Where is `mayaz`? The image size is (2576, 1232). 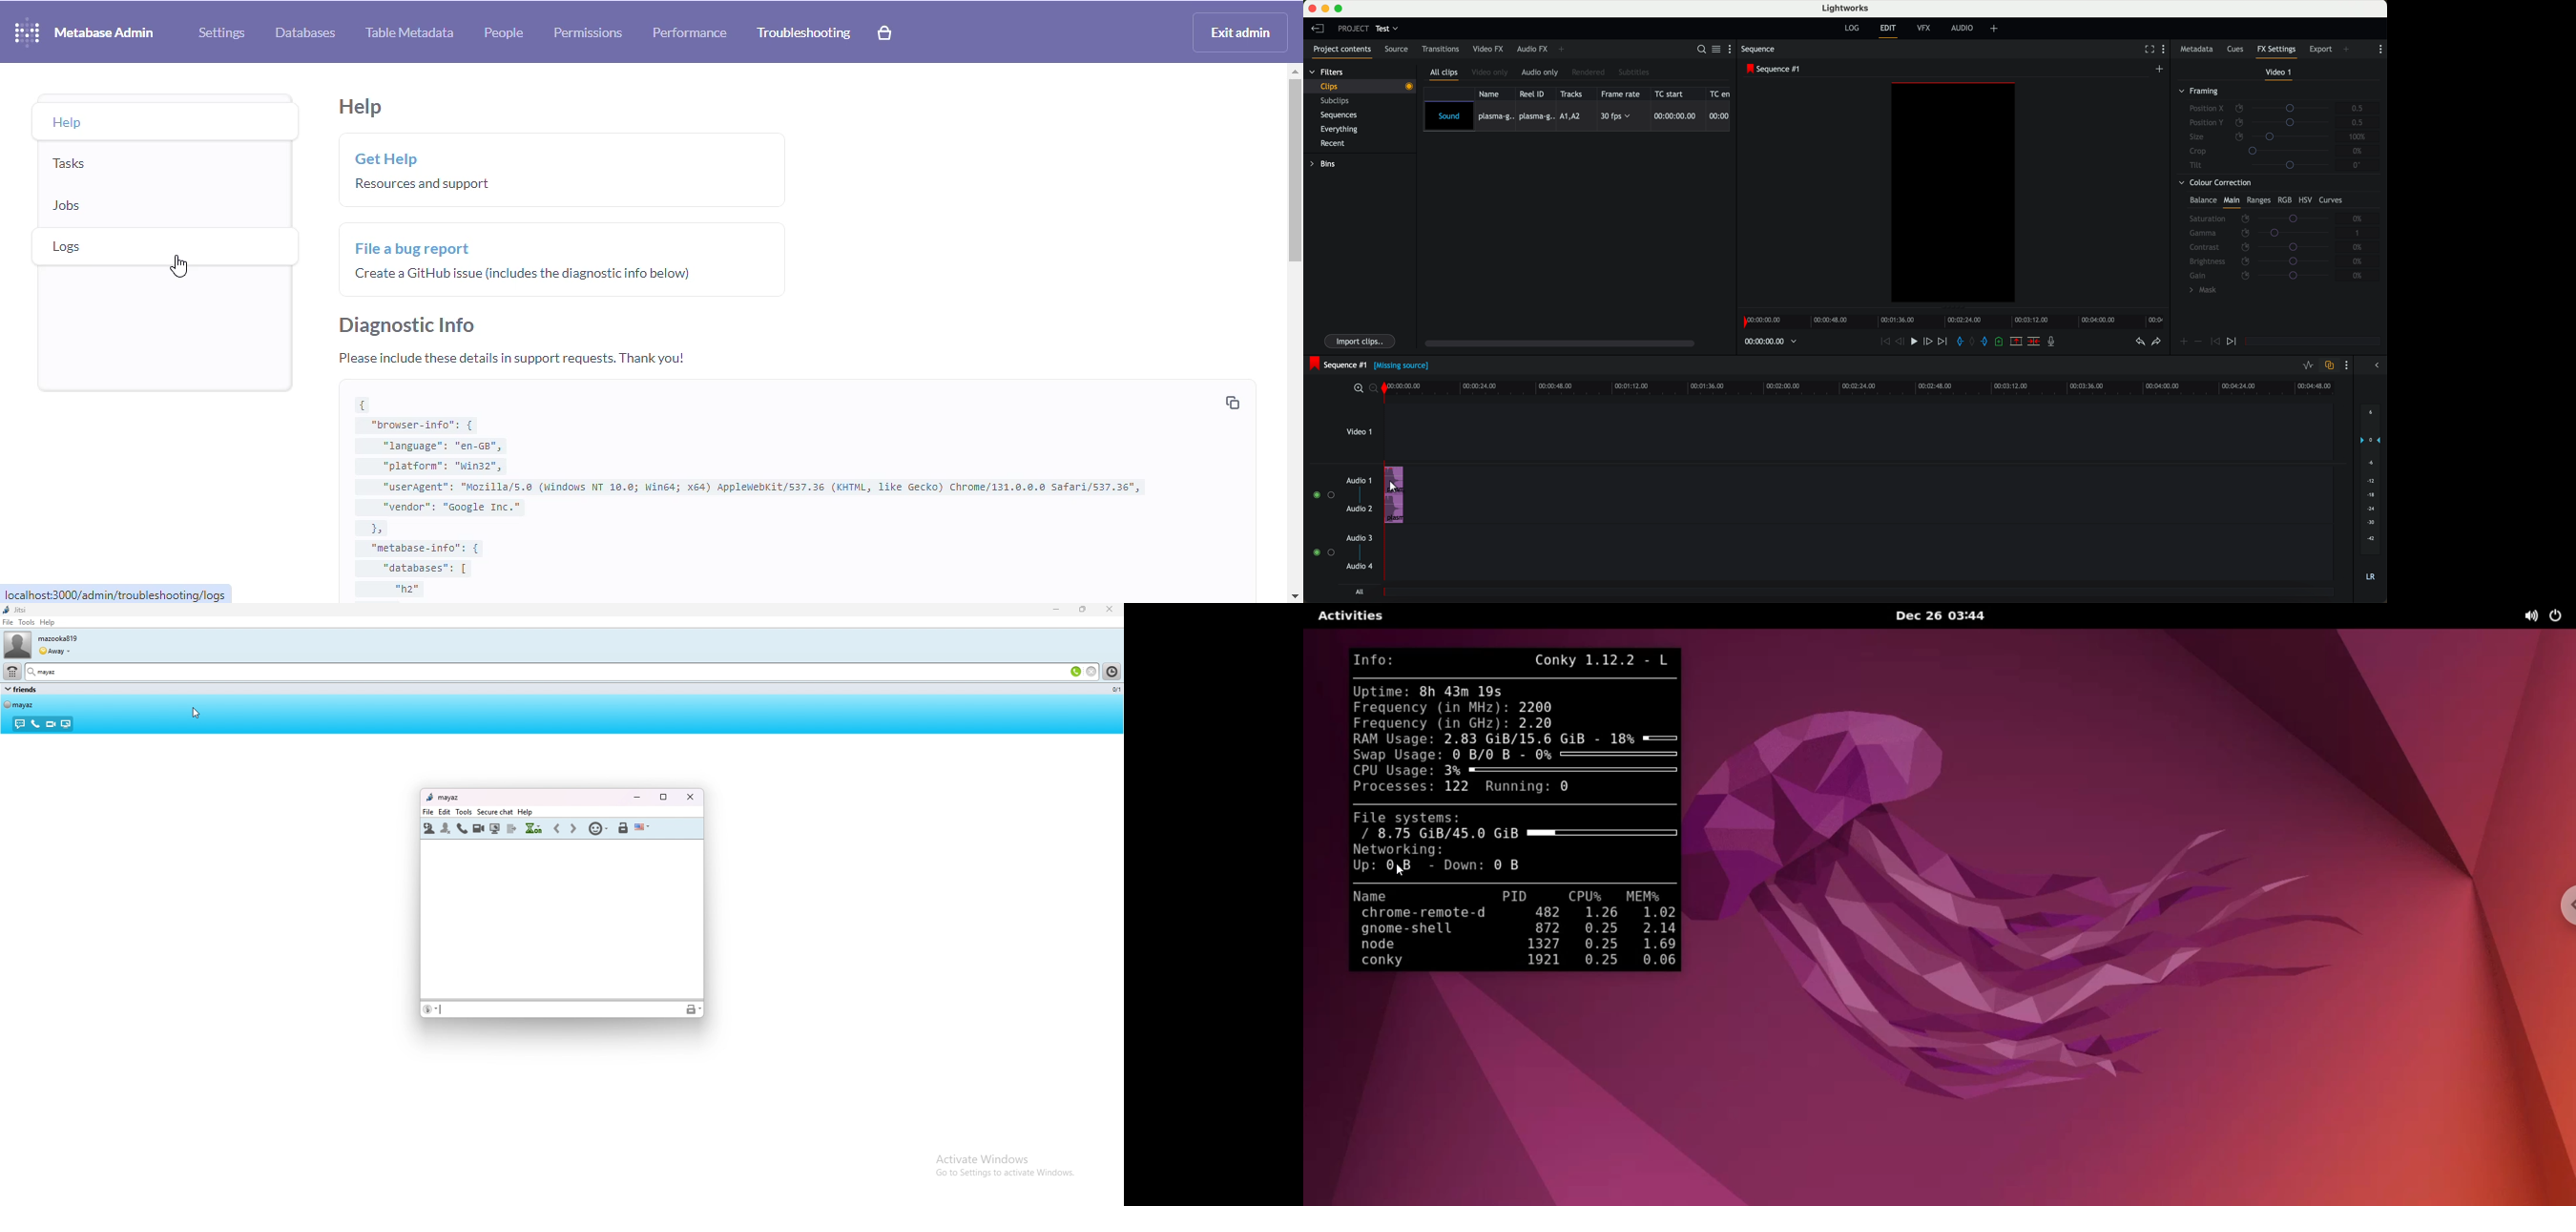
mayaz is located at coordinates (66, 671).